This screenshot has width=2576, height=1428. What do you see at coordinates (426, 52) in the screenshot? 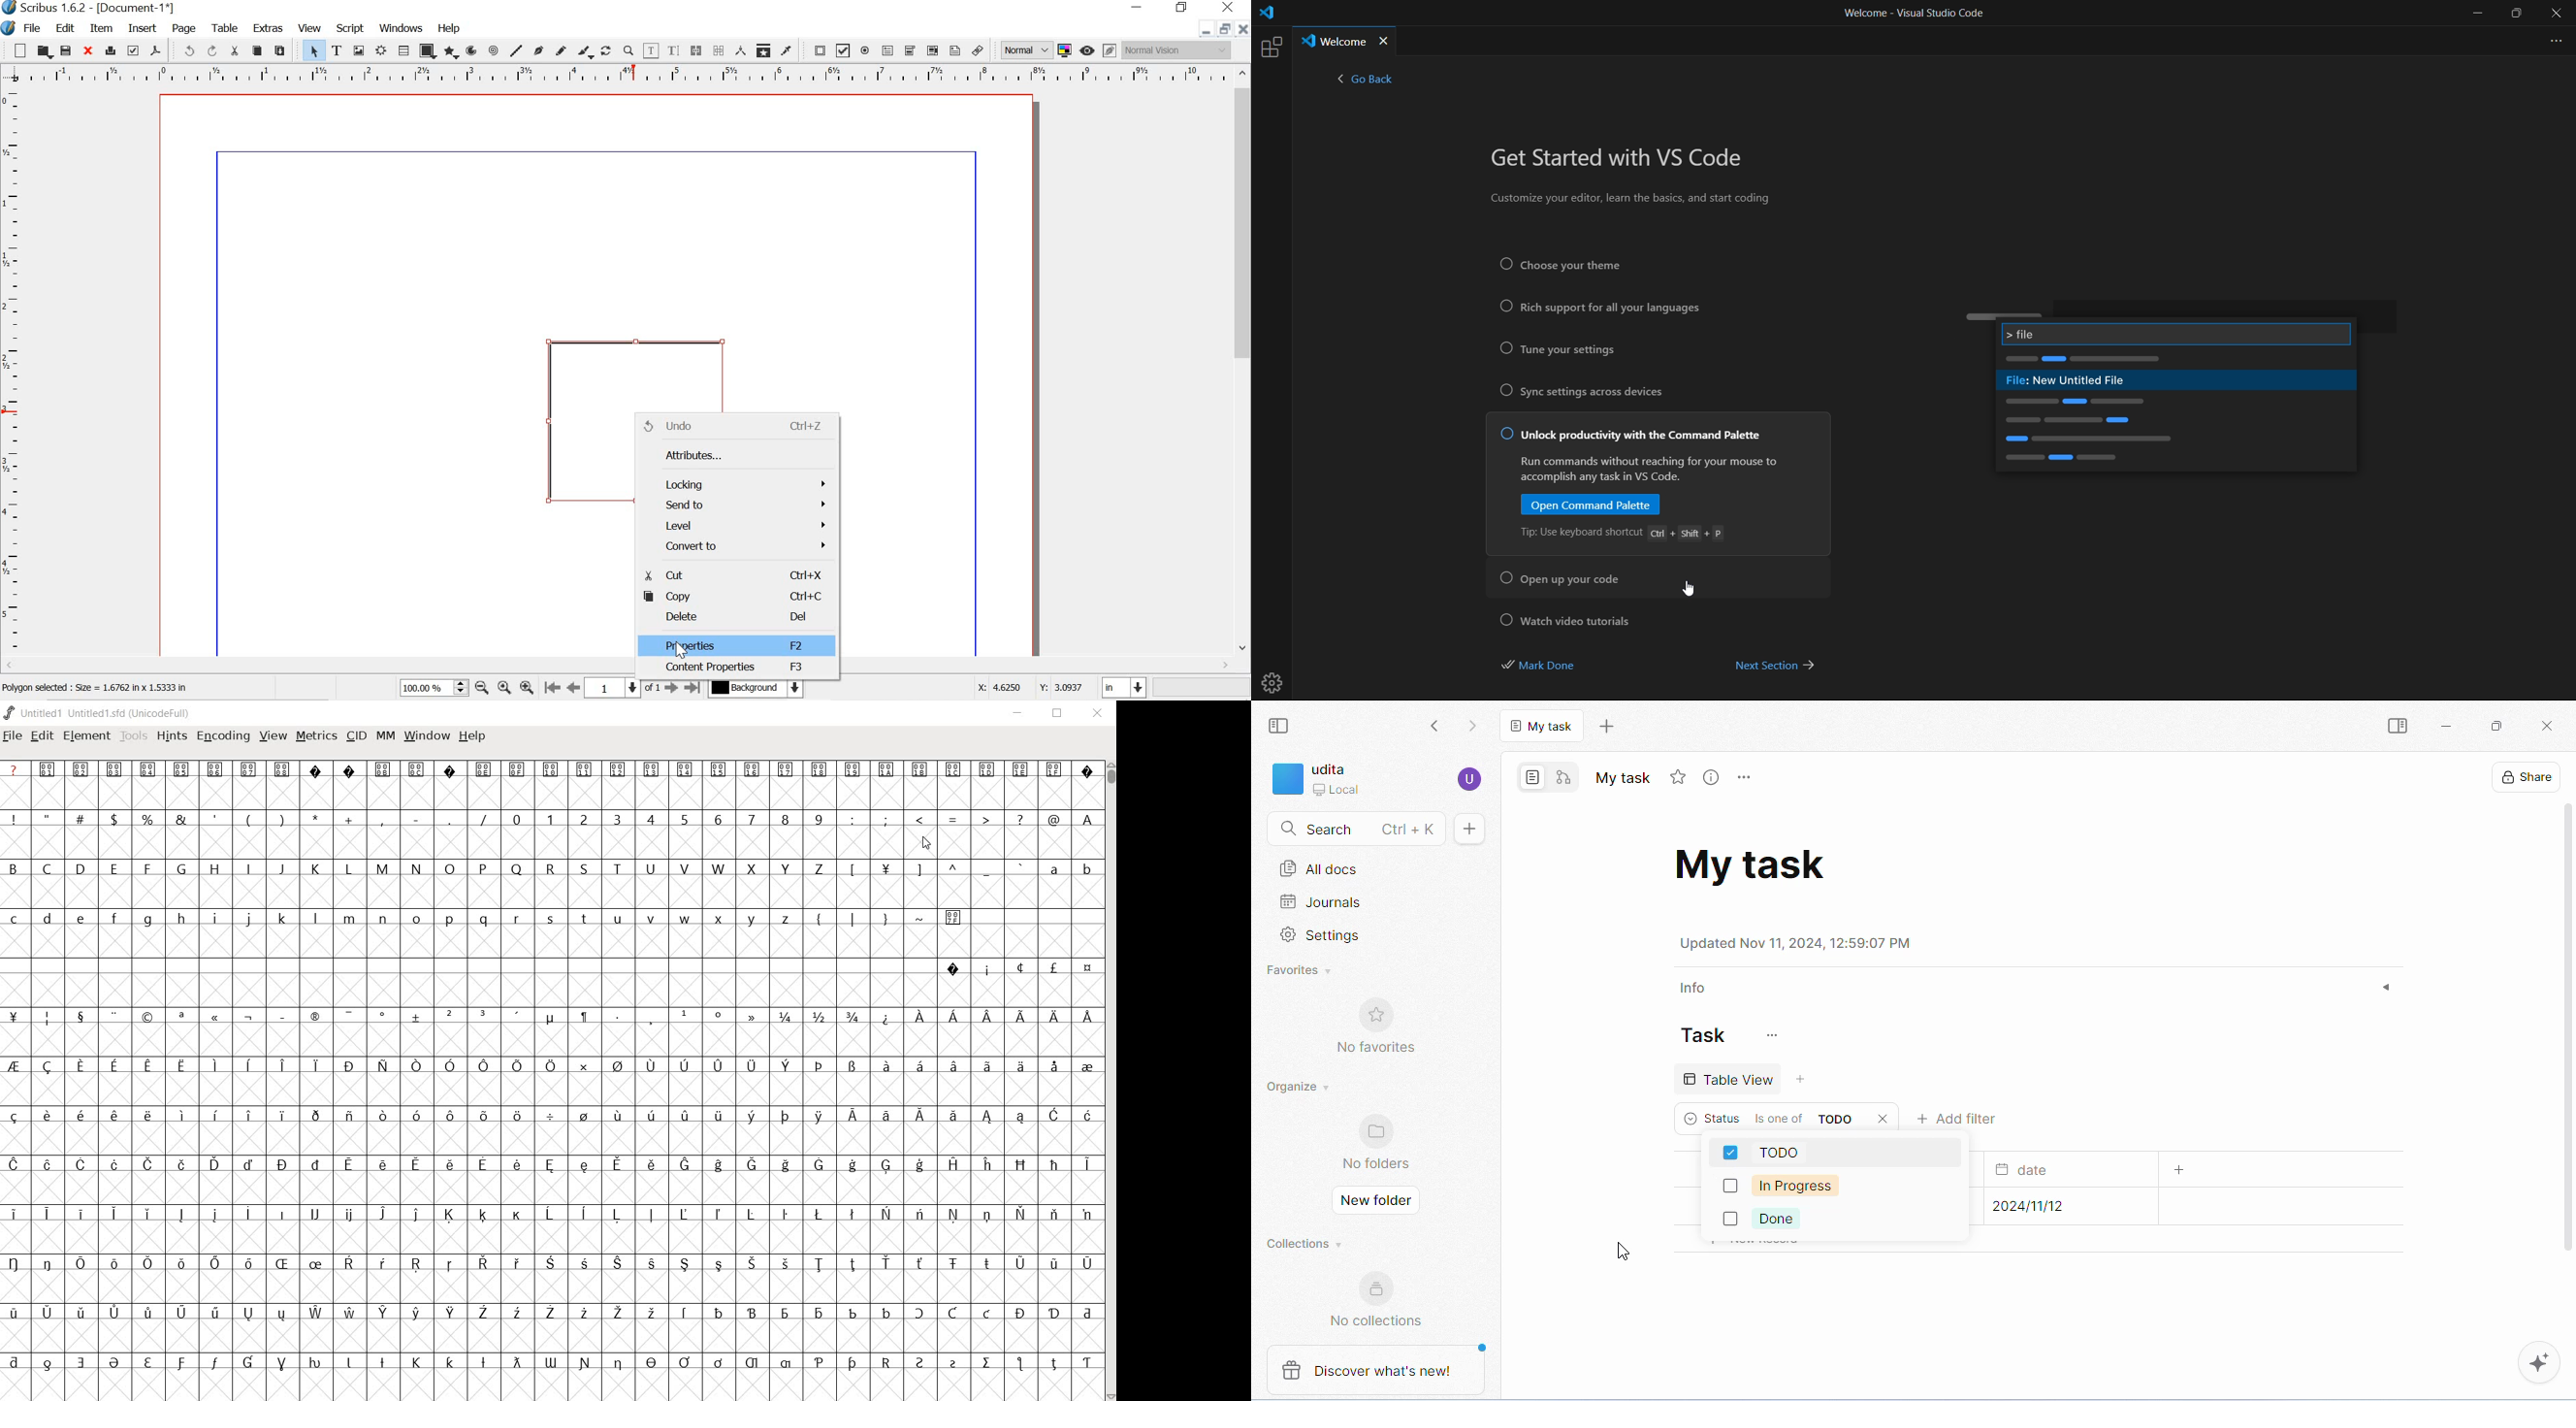
I see `shape` at bounding box center [426, 52].